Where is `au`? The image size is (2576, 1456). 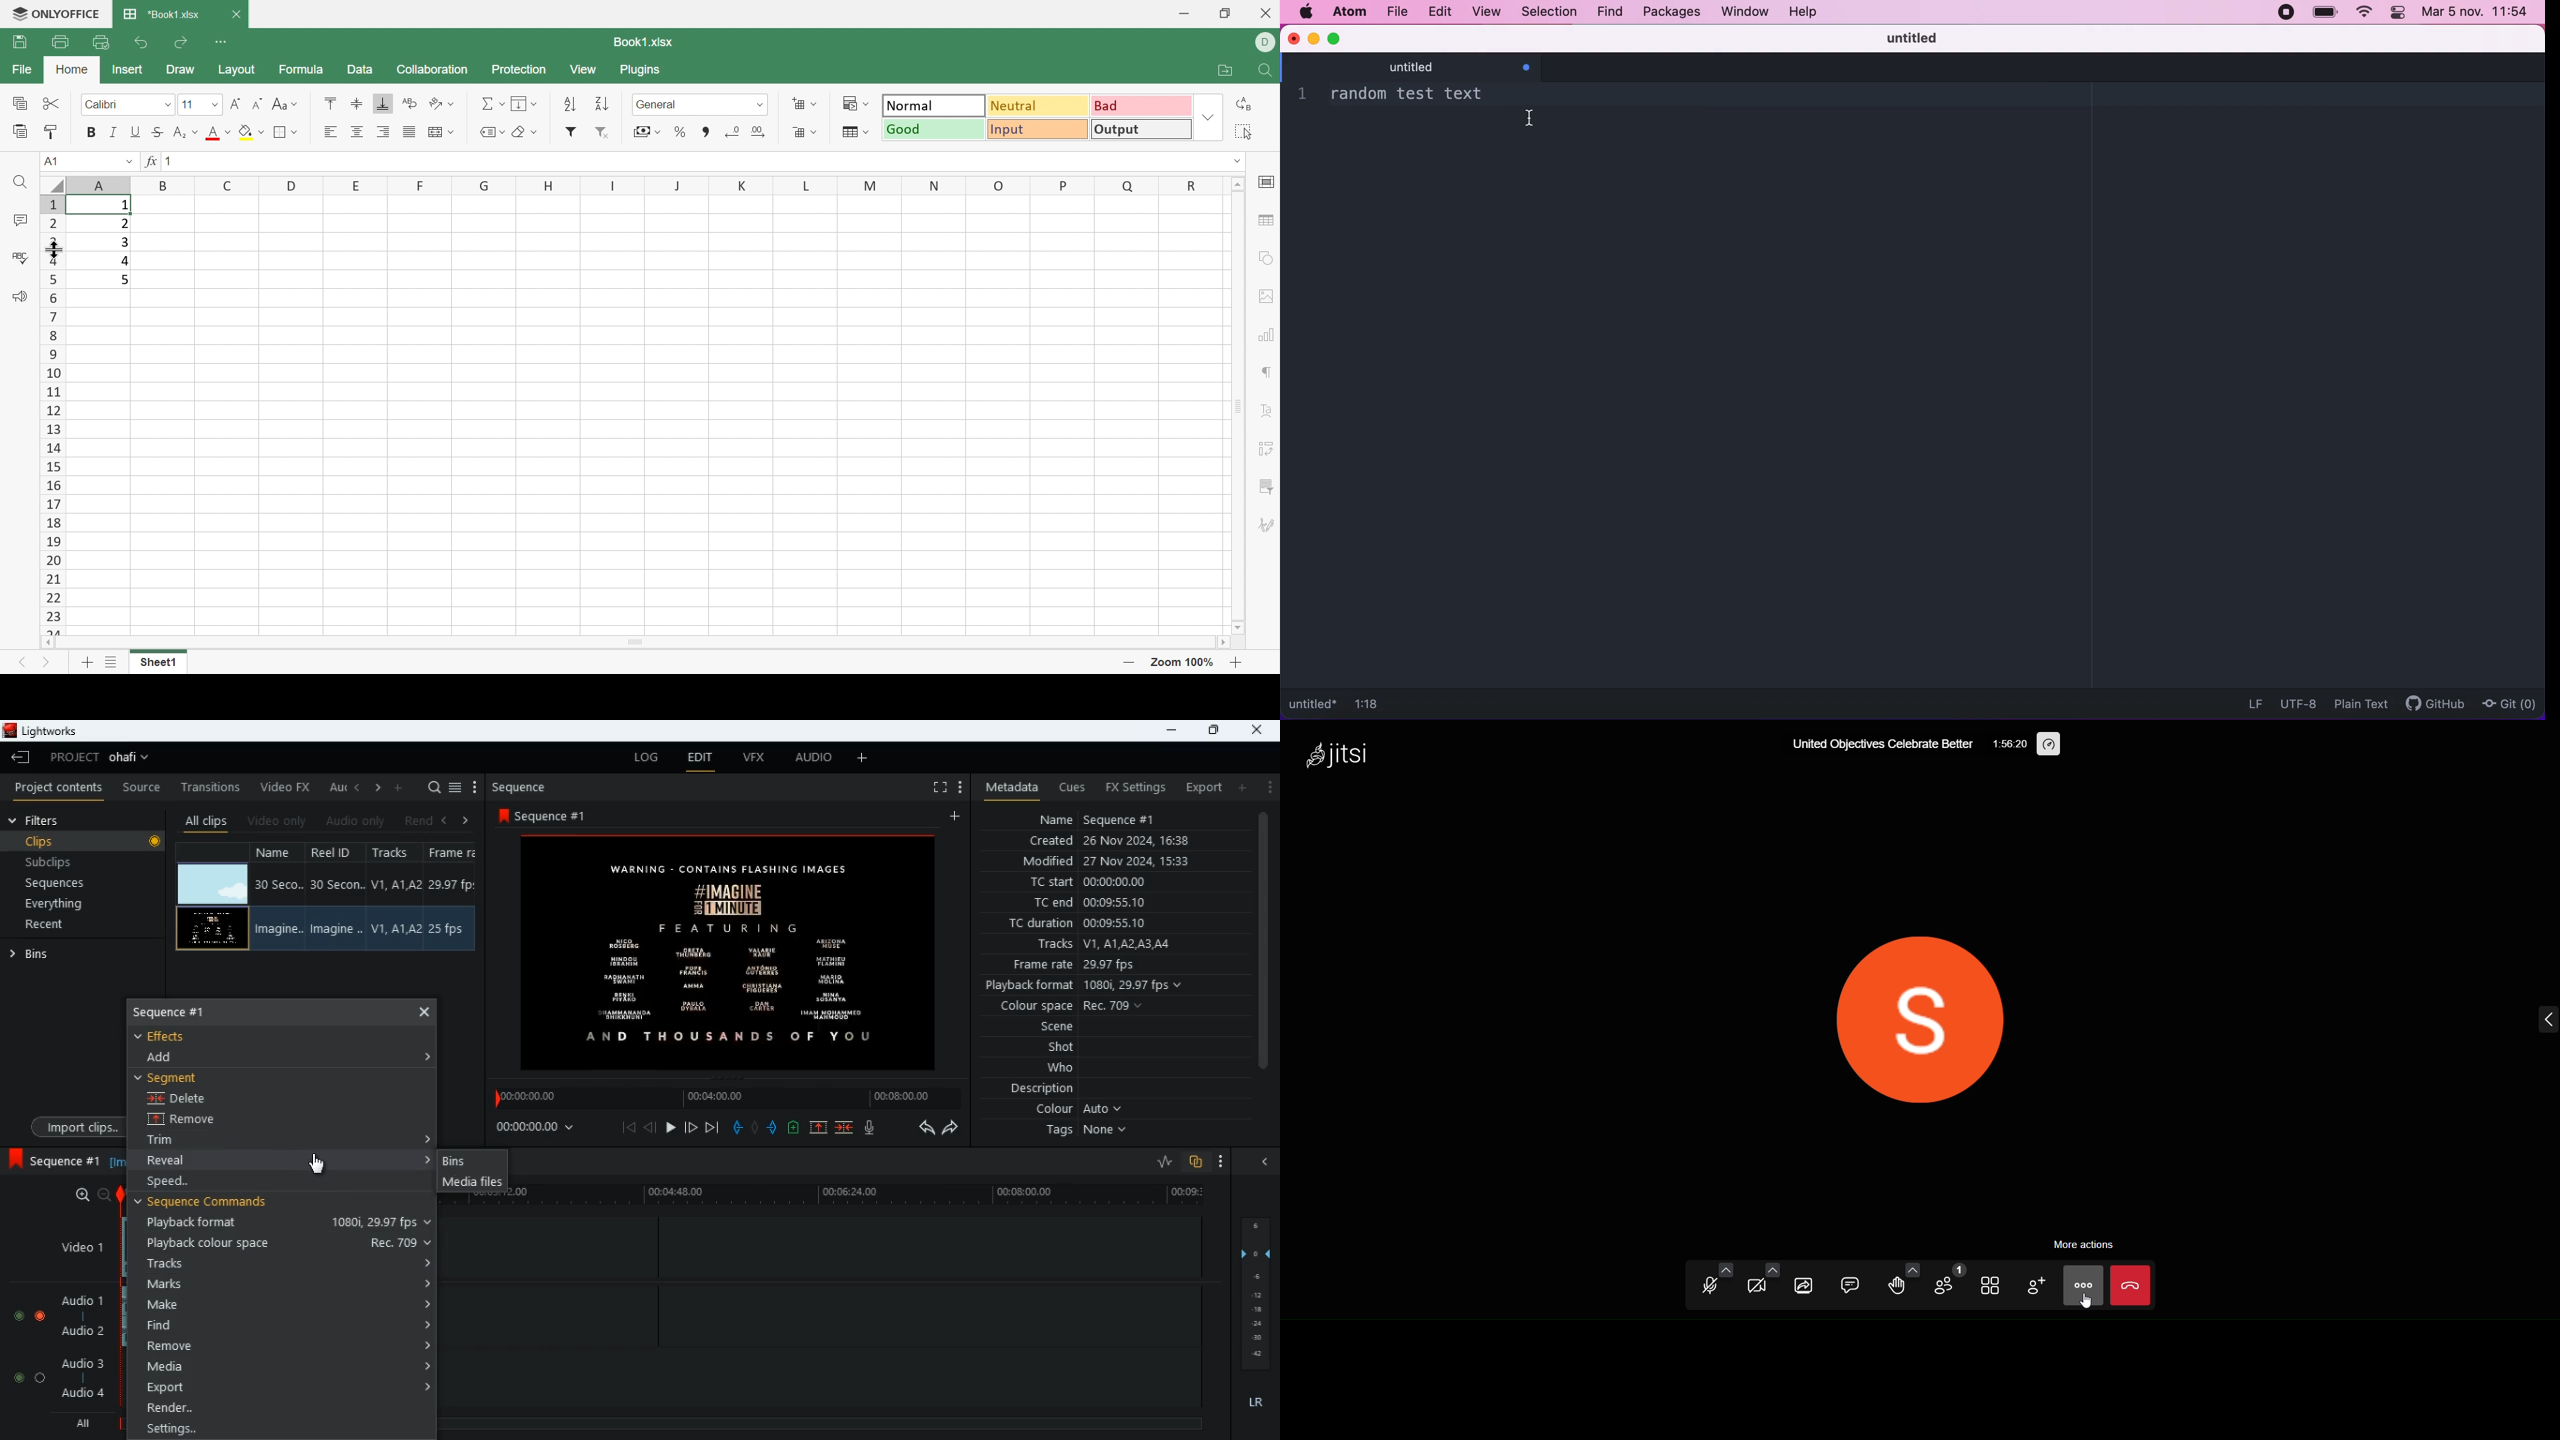 au is located at coordinates (338, 787).